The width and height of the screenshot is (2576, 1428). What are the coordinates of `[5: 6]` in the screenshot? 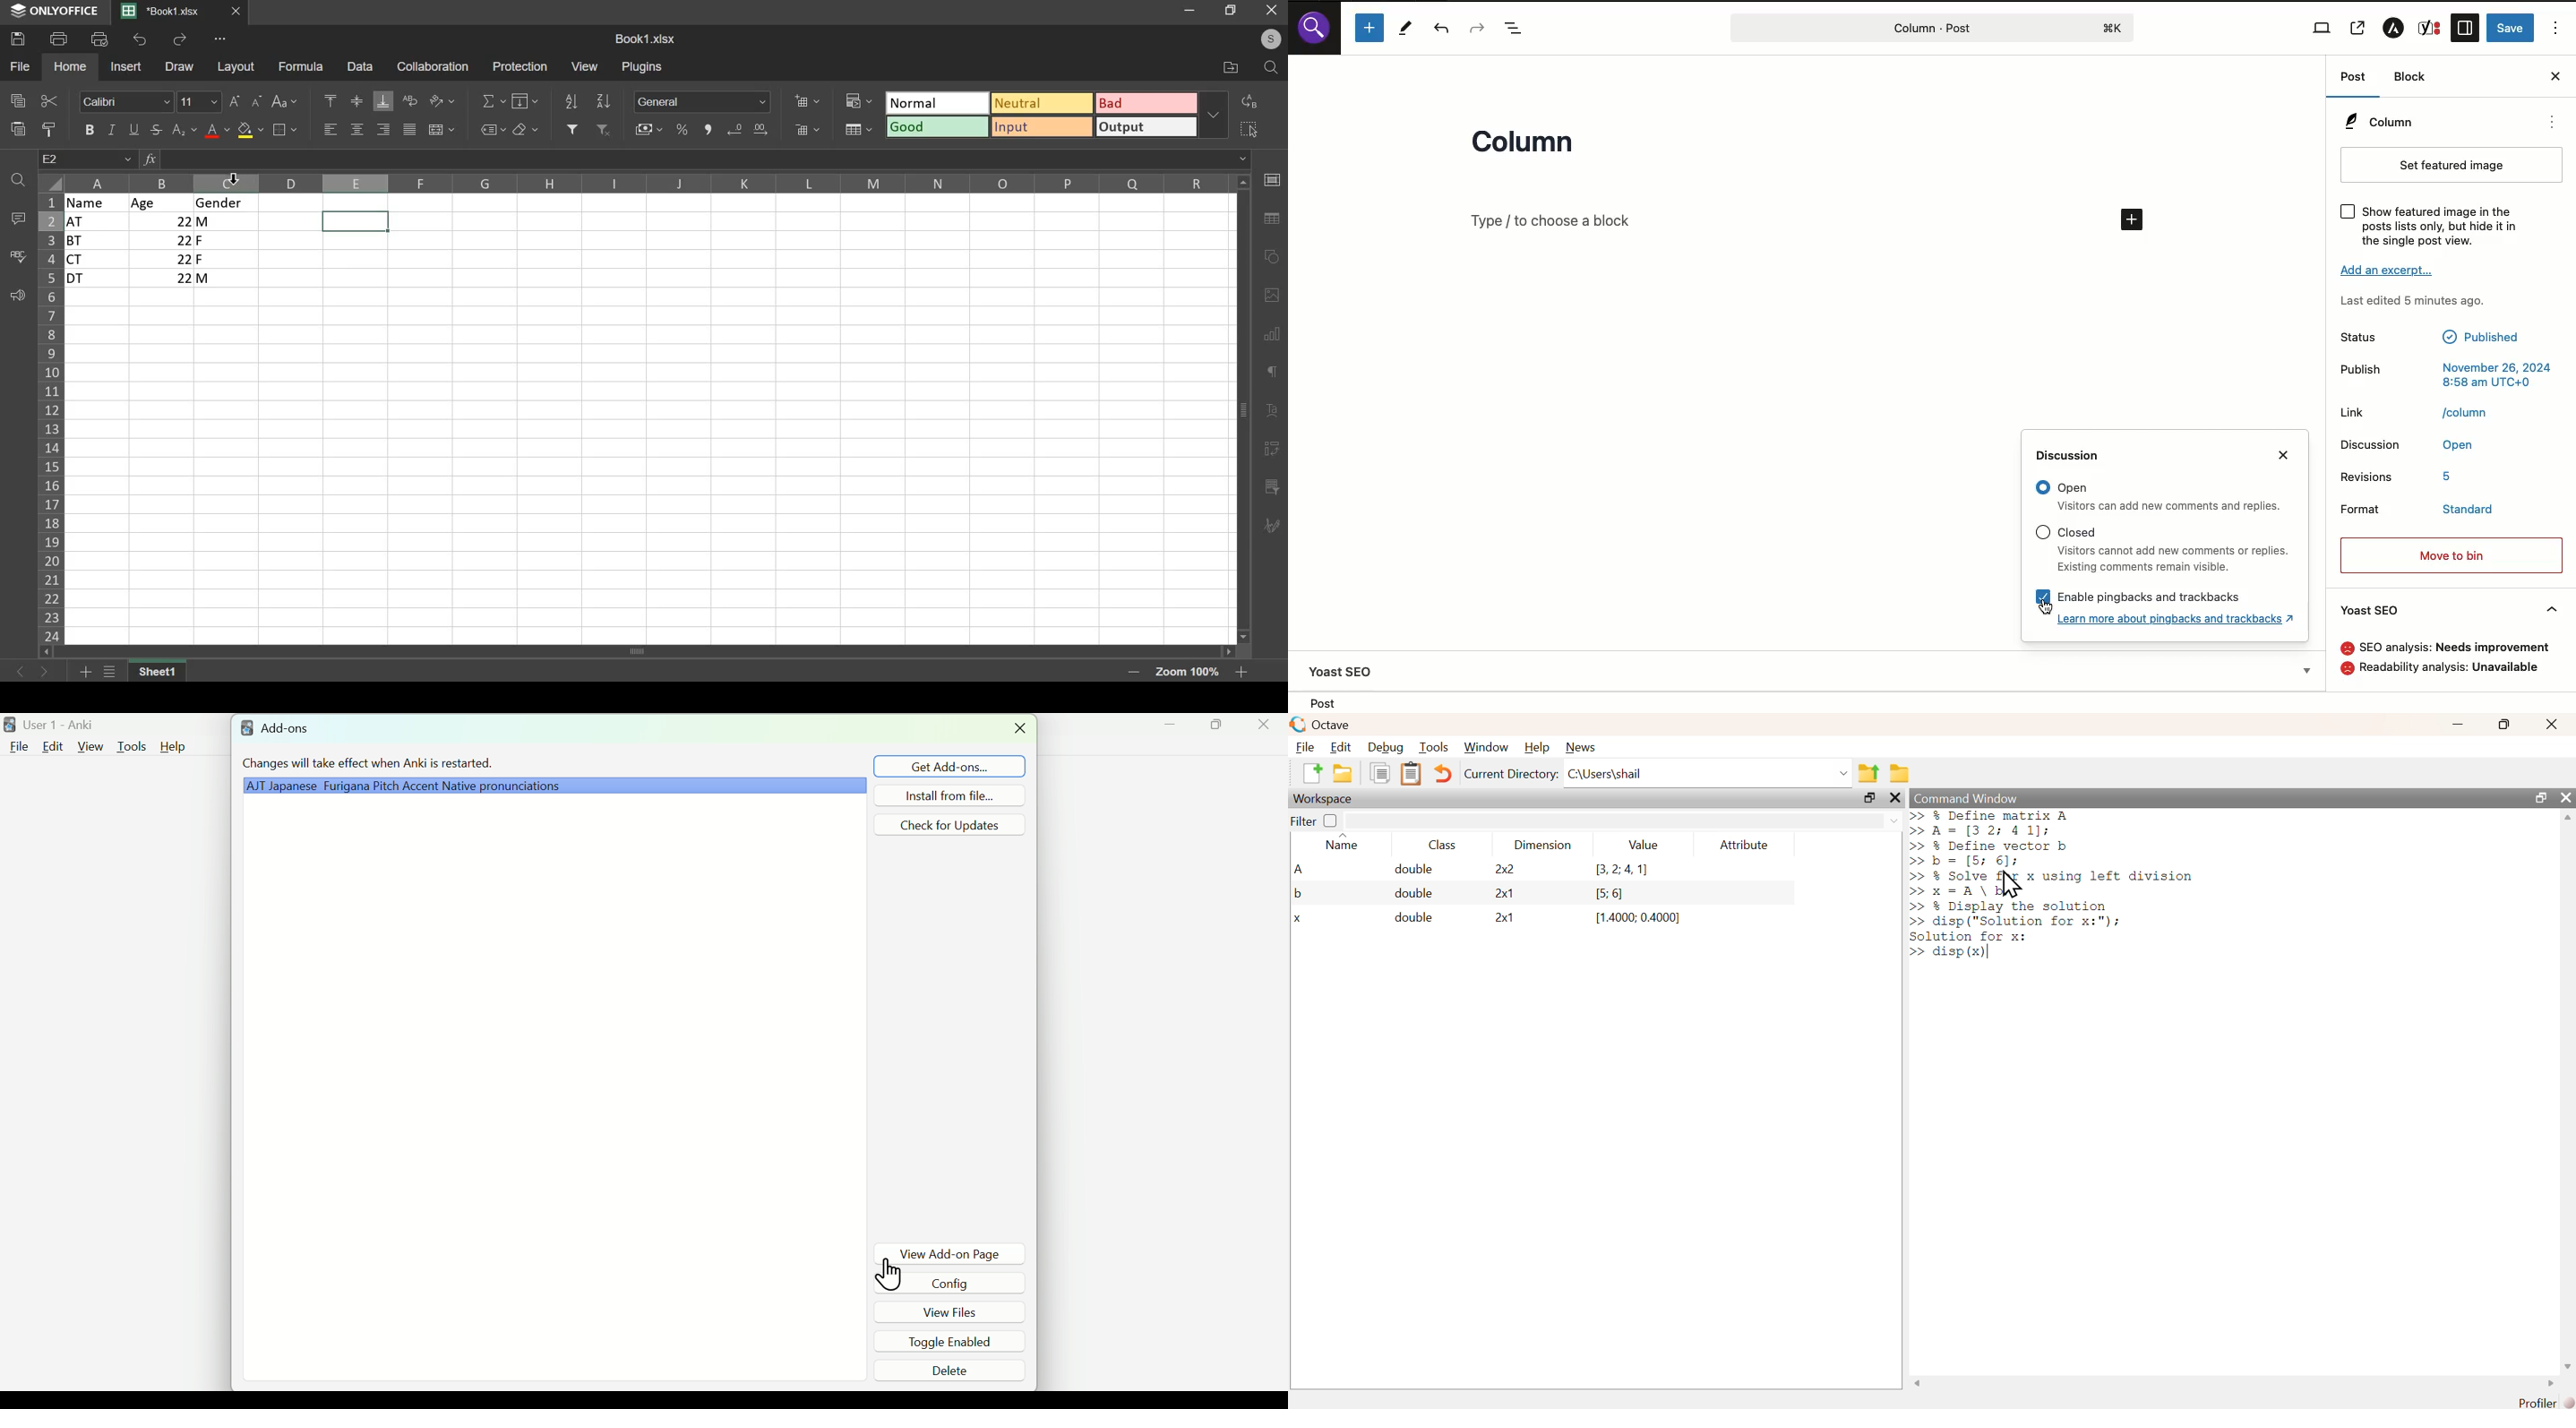 It's located at (1605, 893).